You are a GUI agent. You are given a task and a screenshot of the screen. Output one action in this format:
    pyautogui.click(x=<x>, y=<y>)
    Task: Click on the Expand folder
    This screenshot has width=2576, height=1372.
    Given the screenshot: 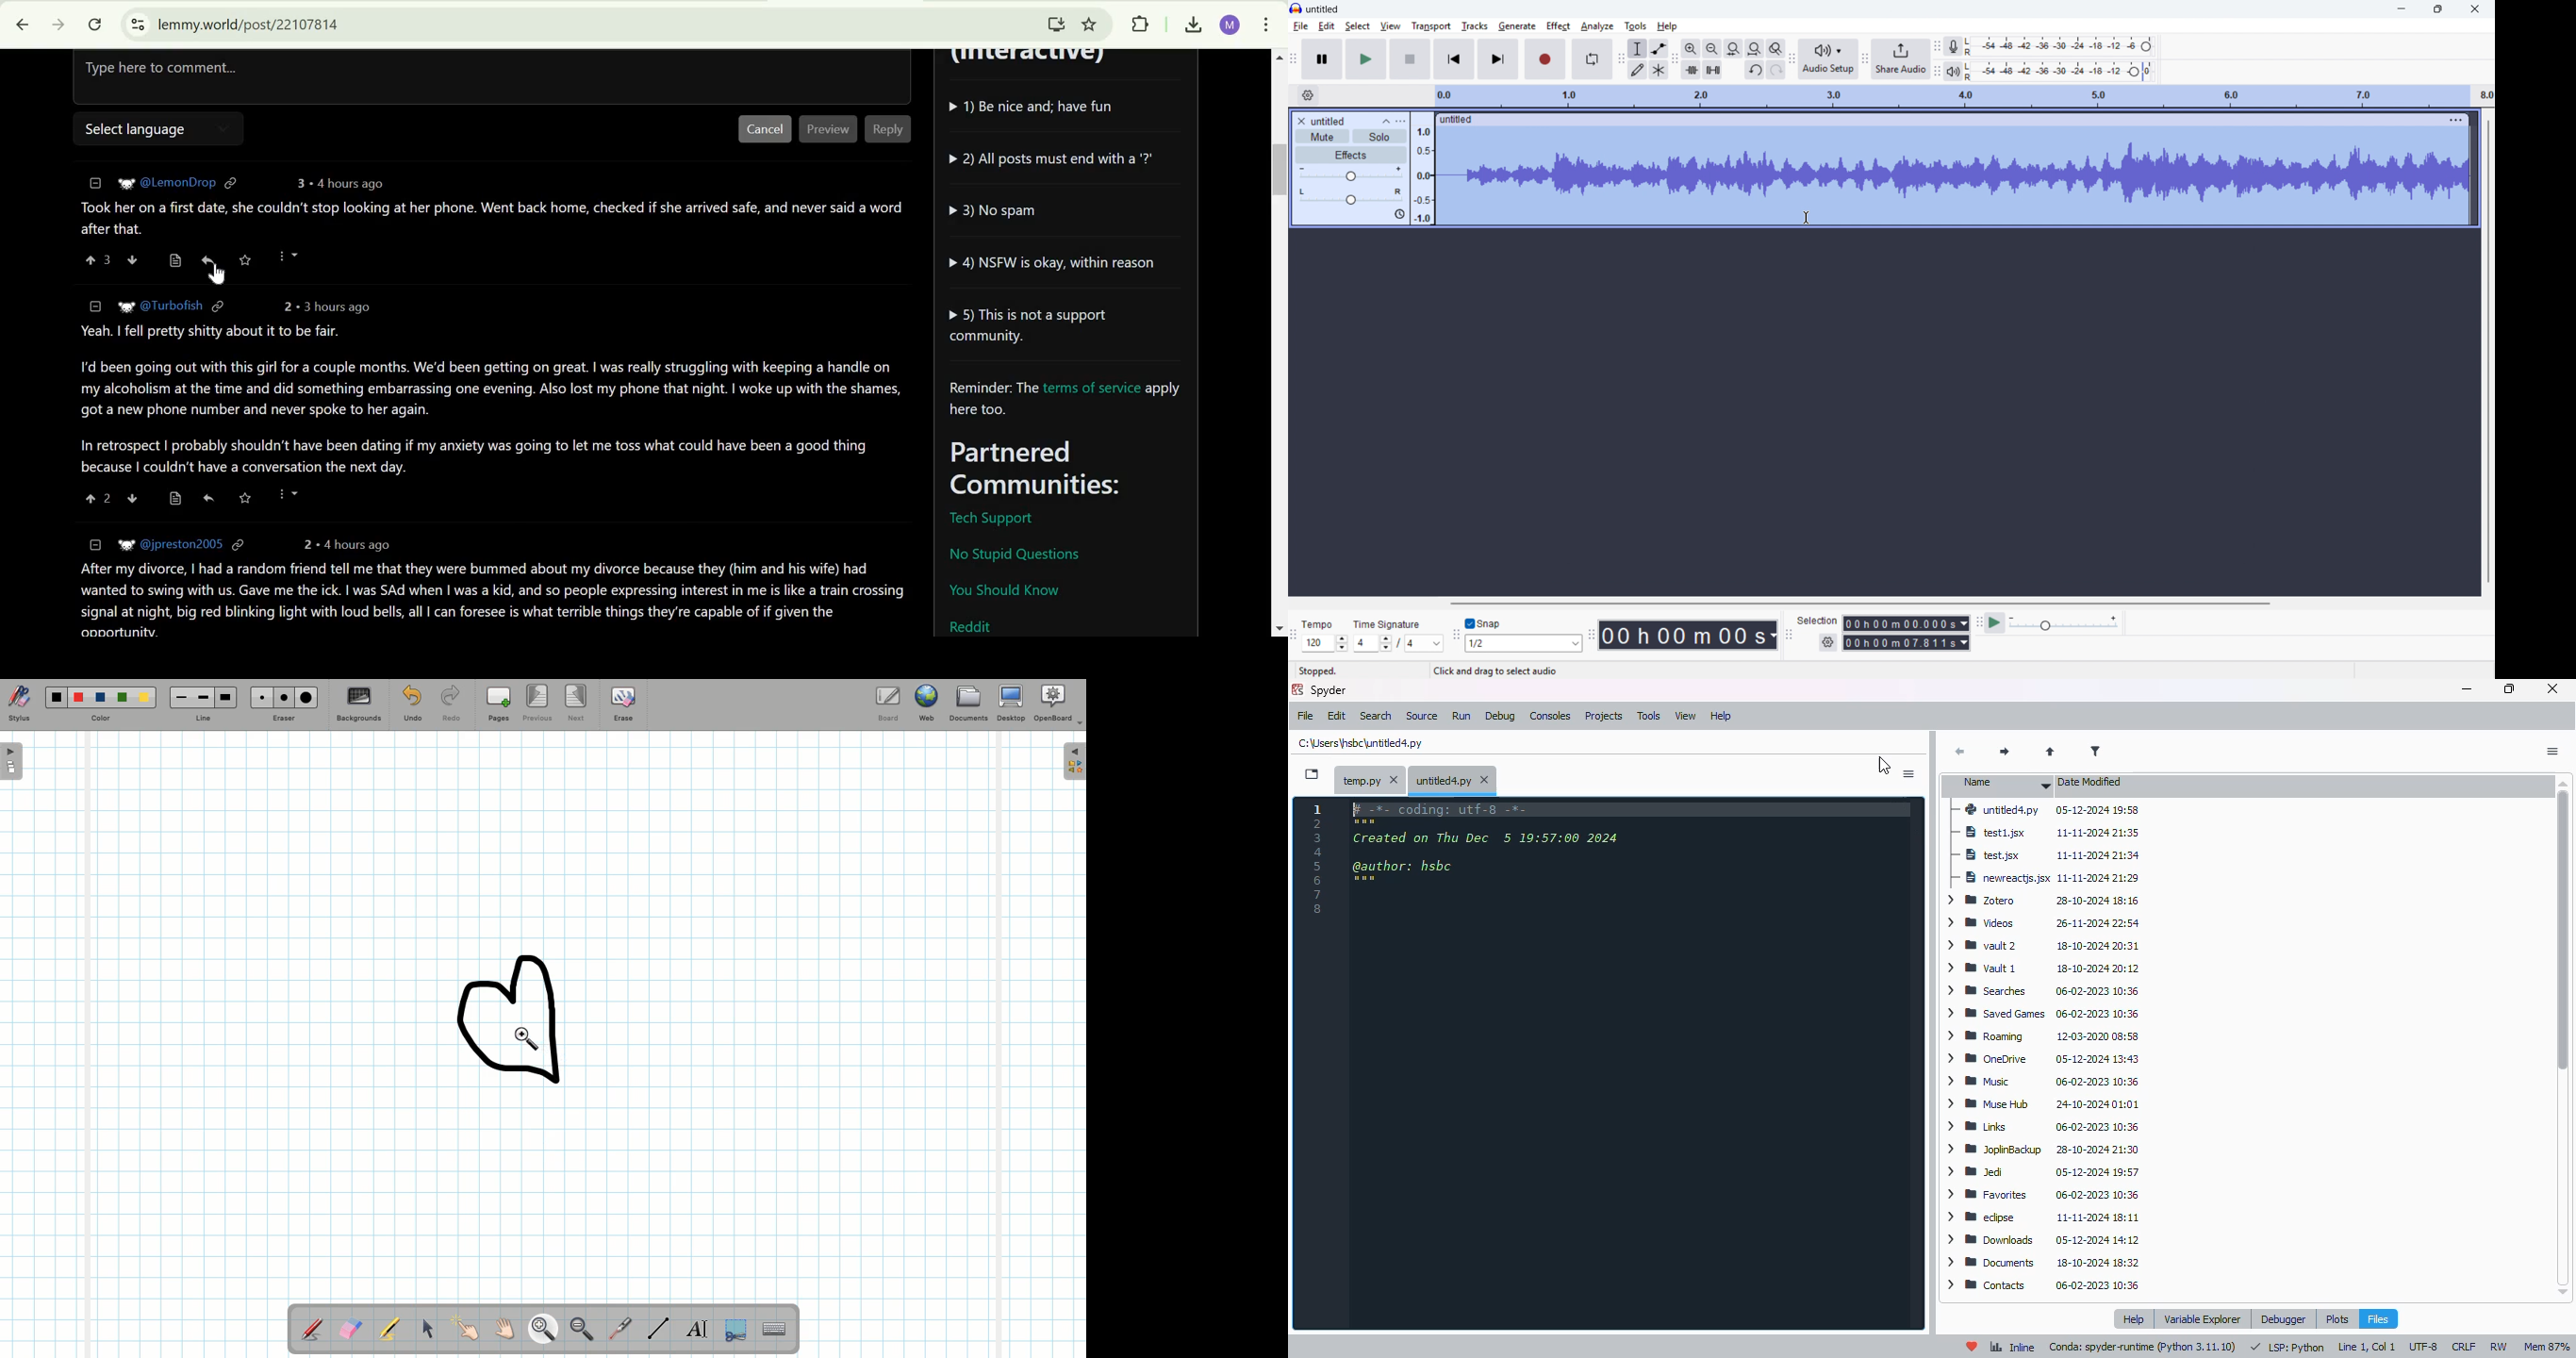 What is the action you would take?
    pyautogui.click(x=1074, y=762)
    